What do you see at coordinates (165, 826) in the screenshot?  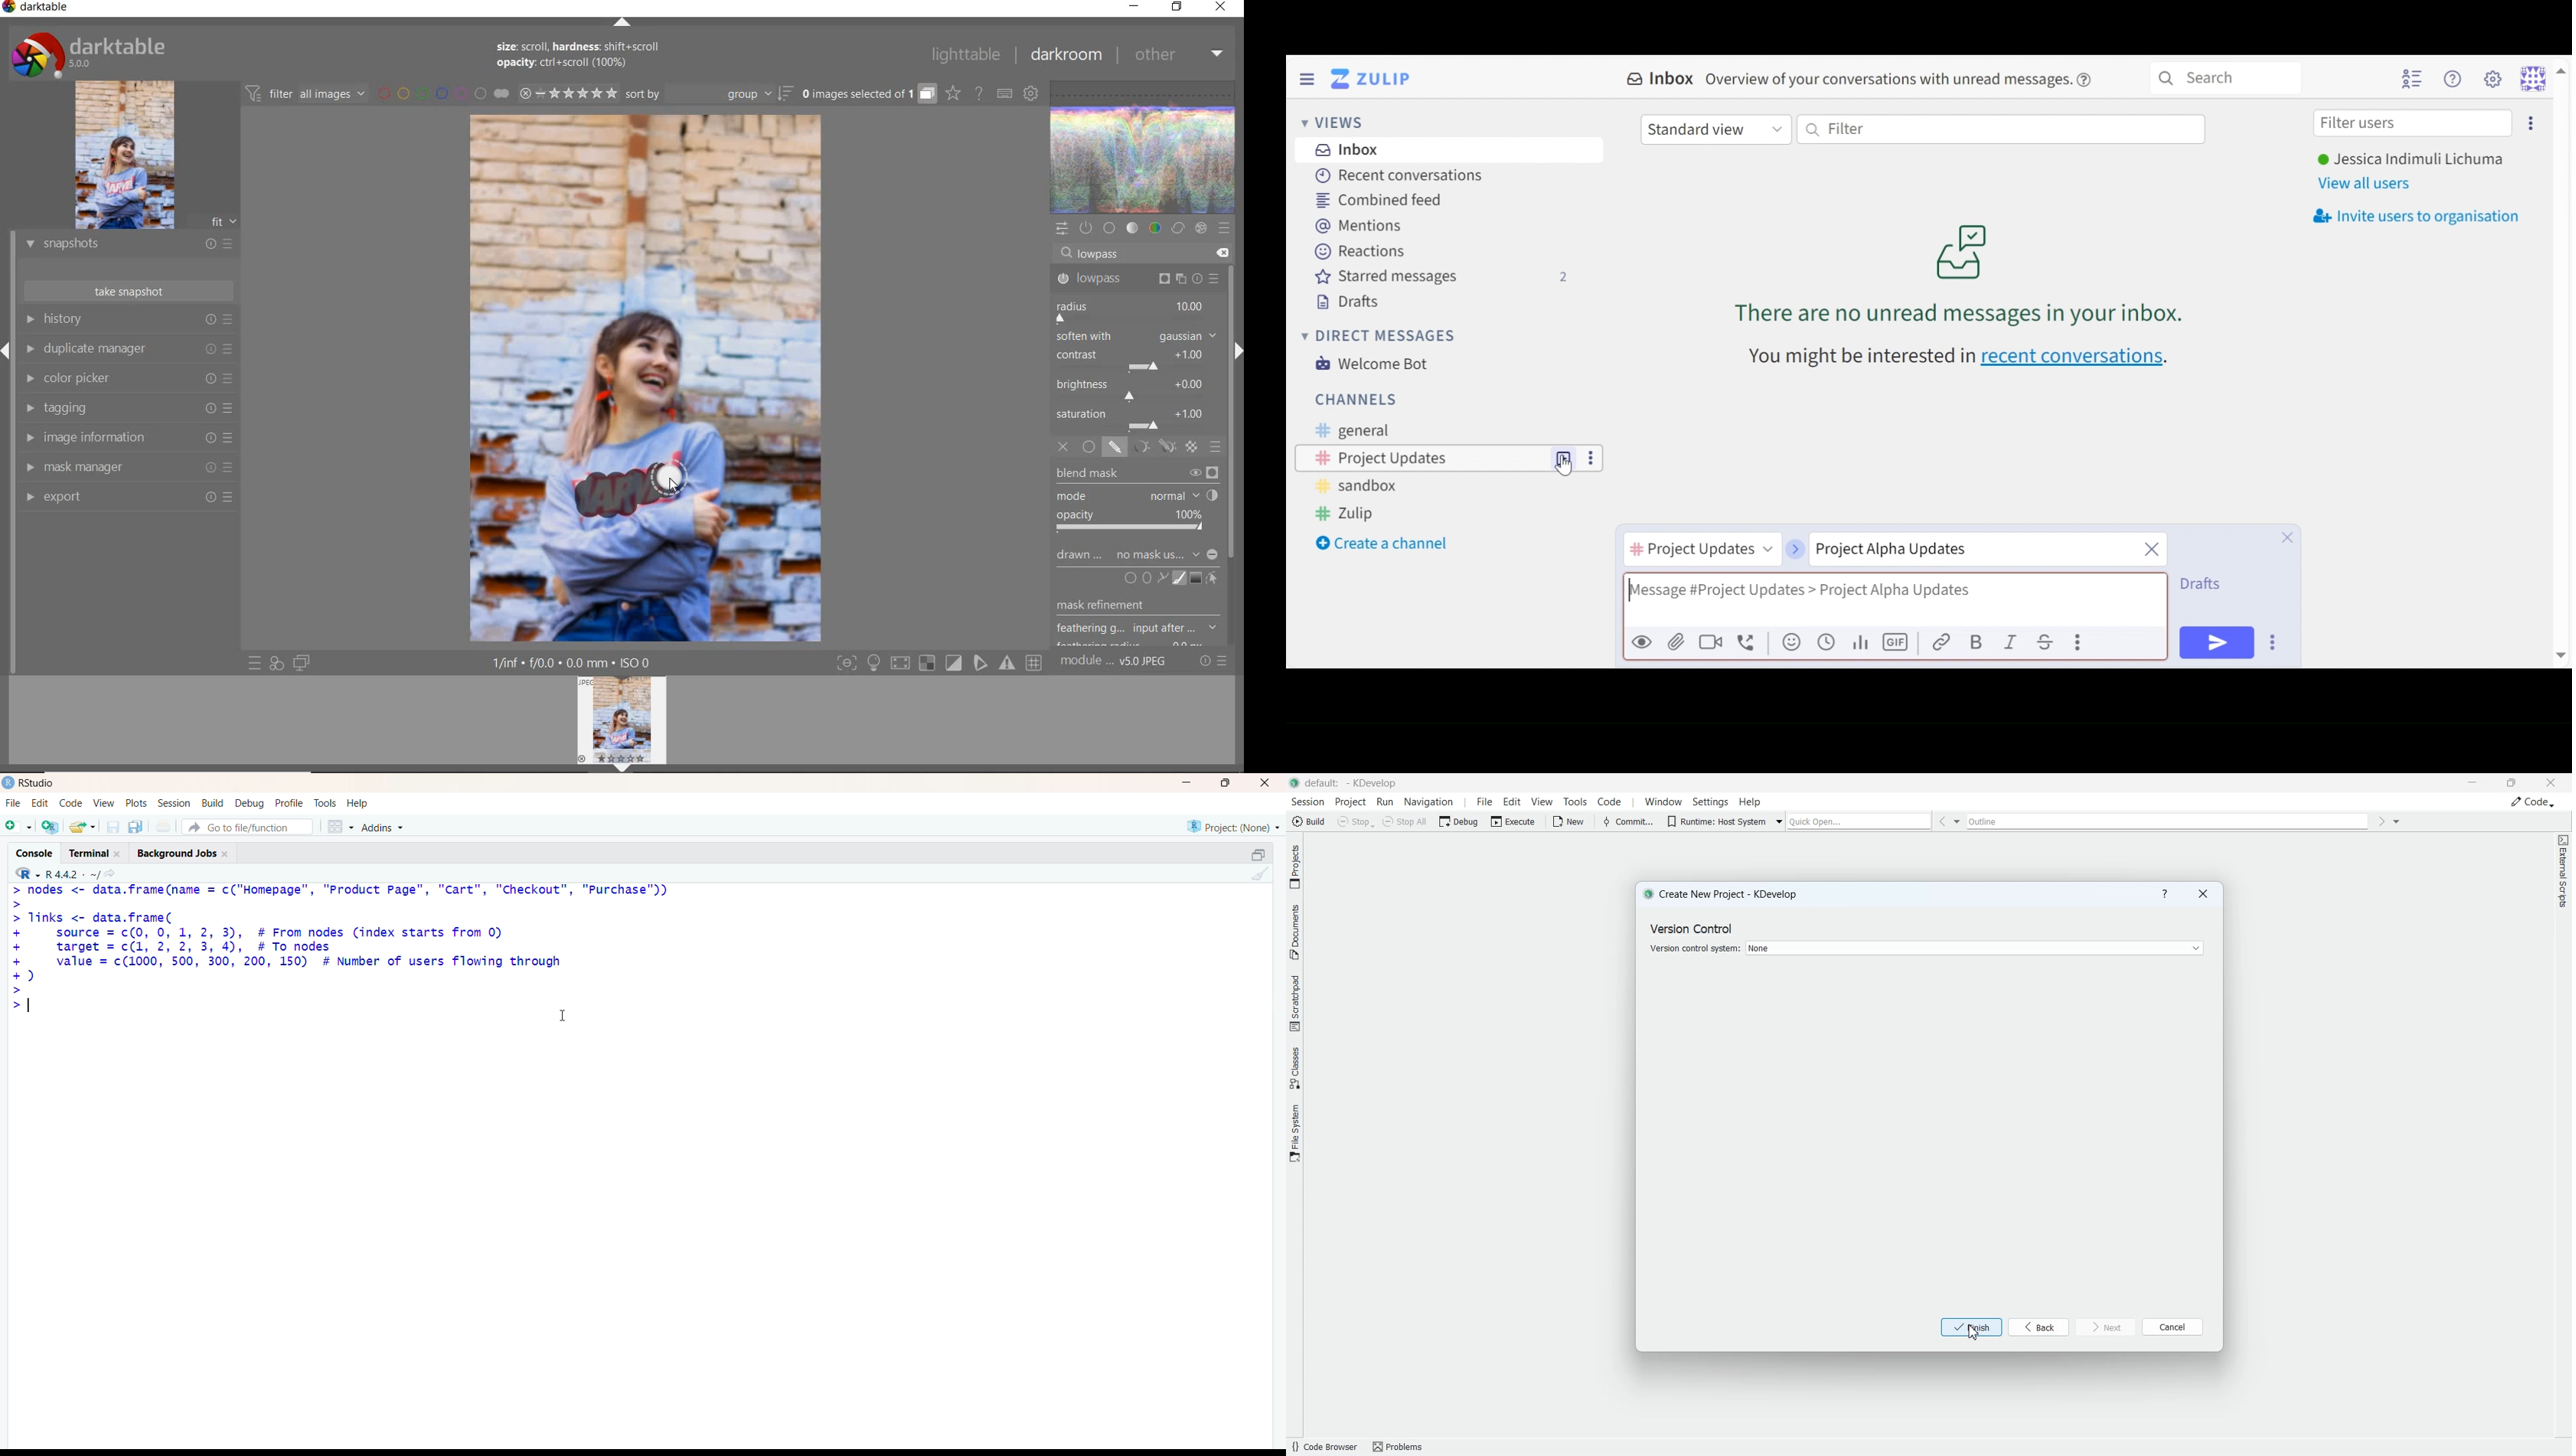 I see `file` at bounding box center [165, 826].